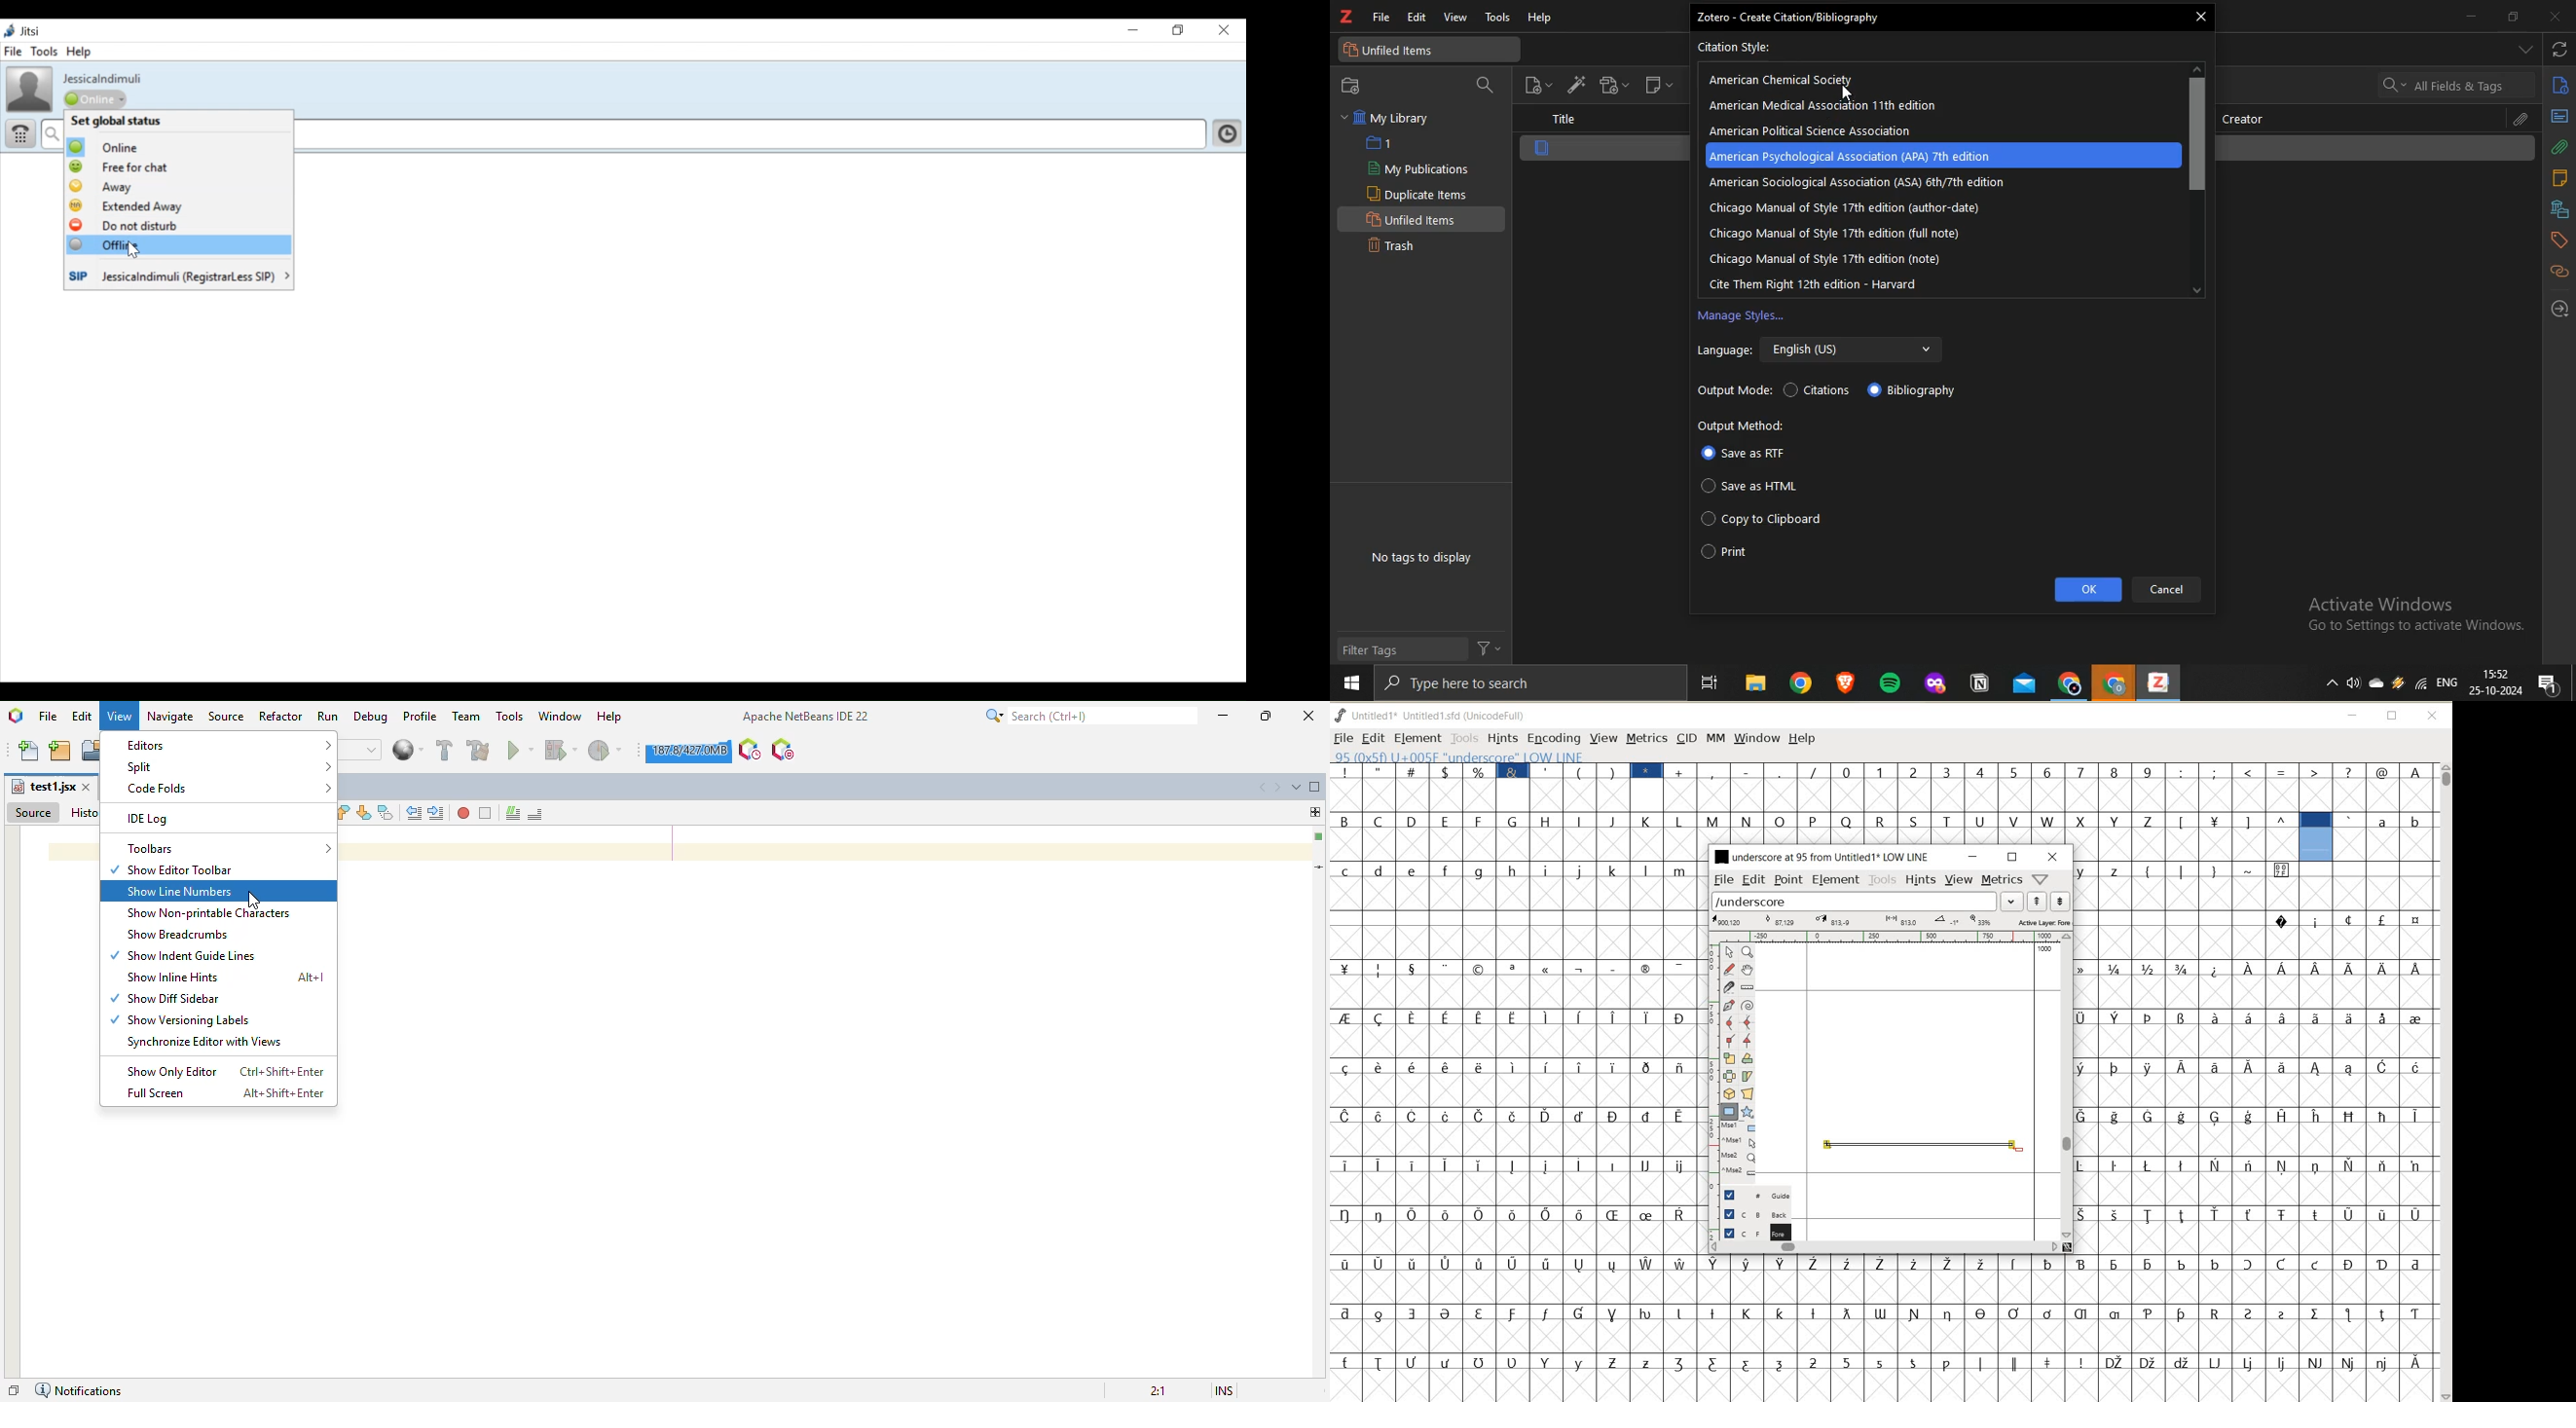 The width and height of the screenshot is (2576, 1428). I want to click on brave, so click(1844, 682).